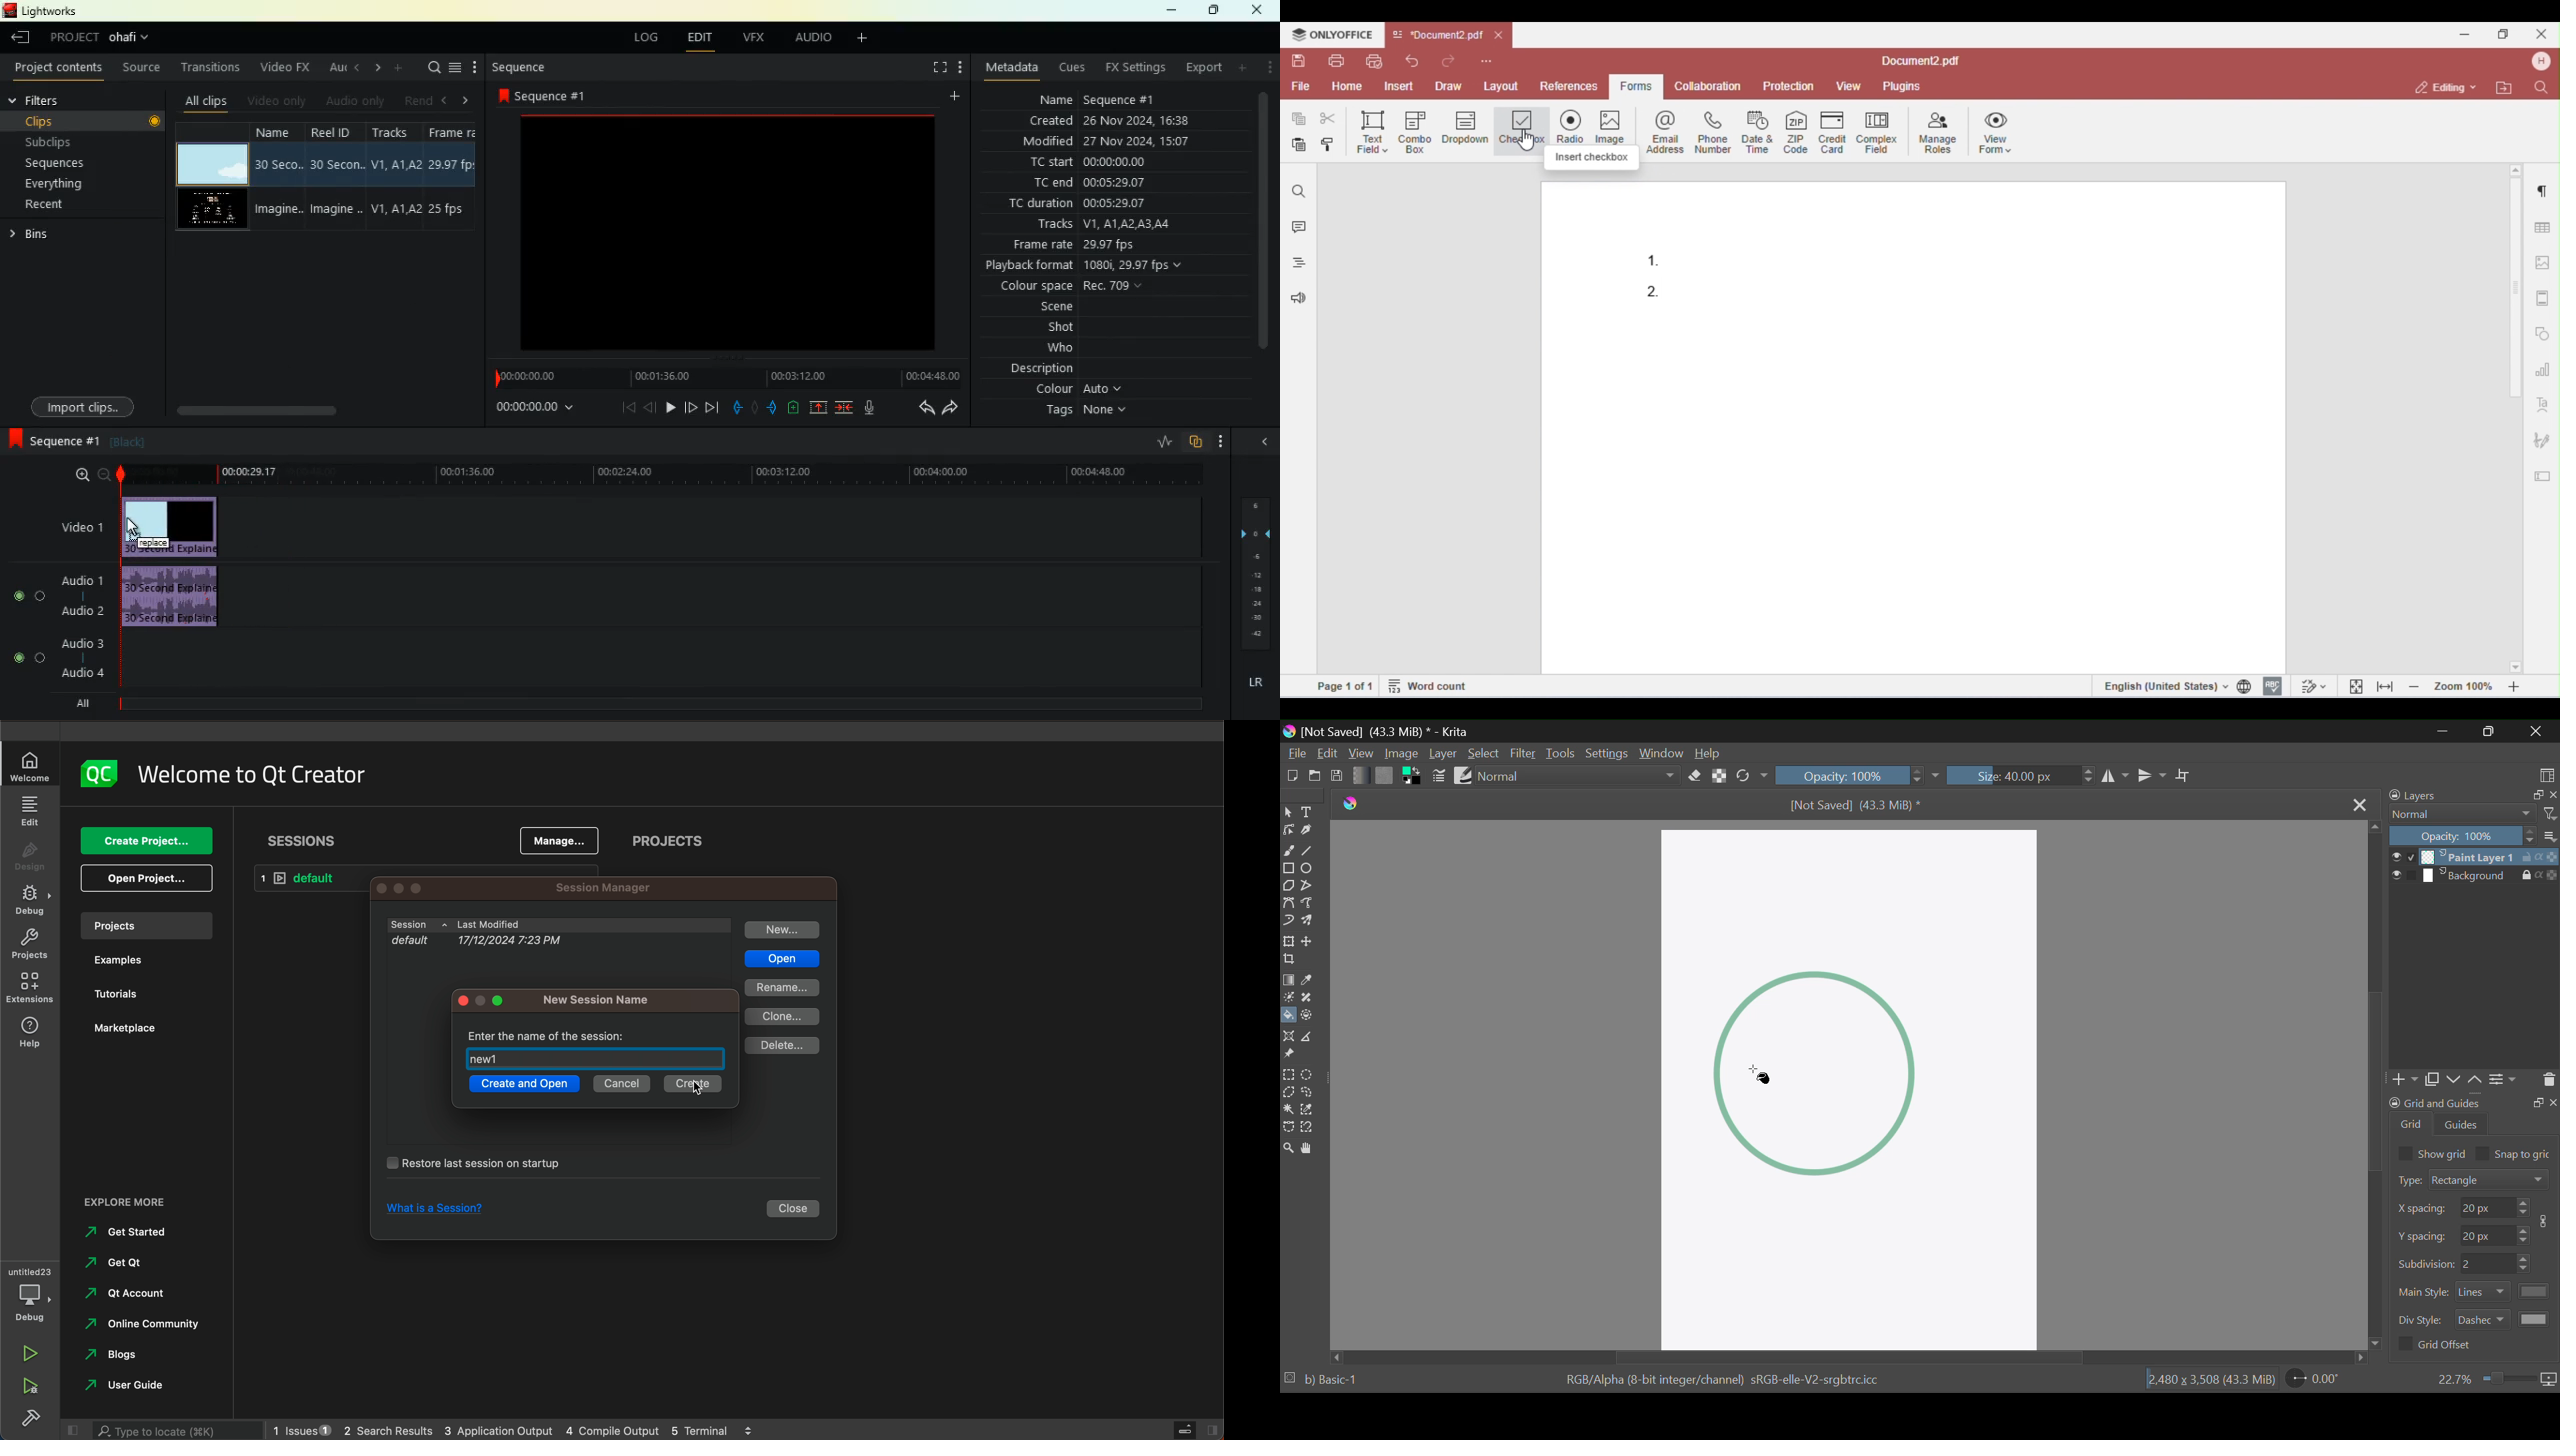 This screenshot has height=1456, width=2576. What do you see at coordinates (62, 184) in the screenshot?
I see `everything` at bounding box center [62, 184].